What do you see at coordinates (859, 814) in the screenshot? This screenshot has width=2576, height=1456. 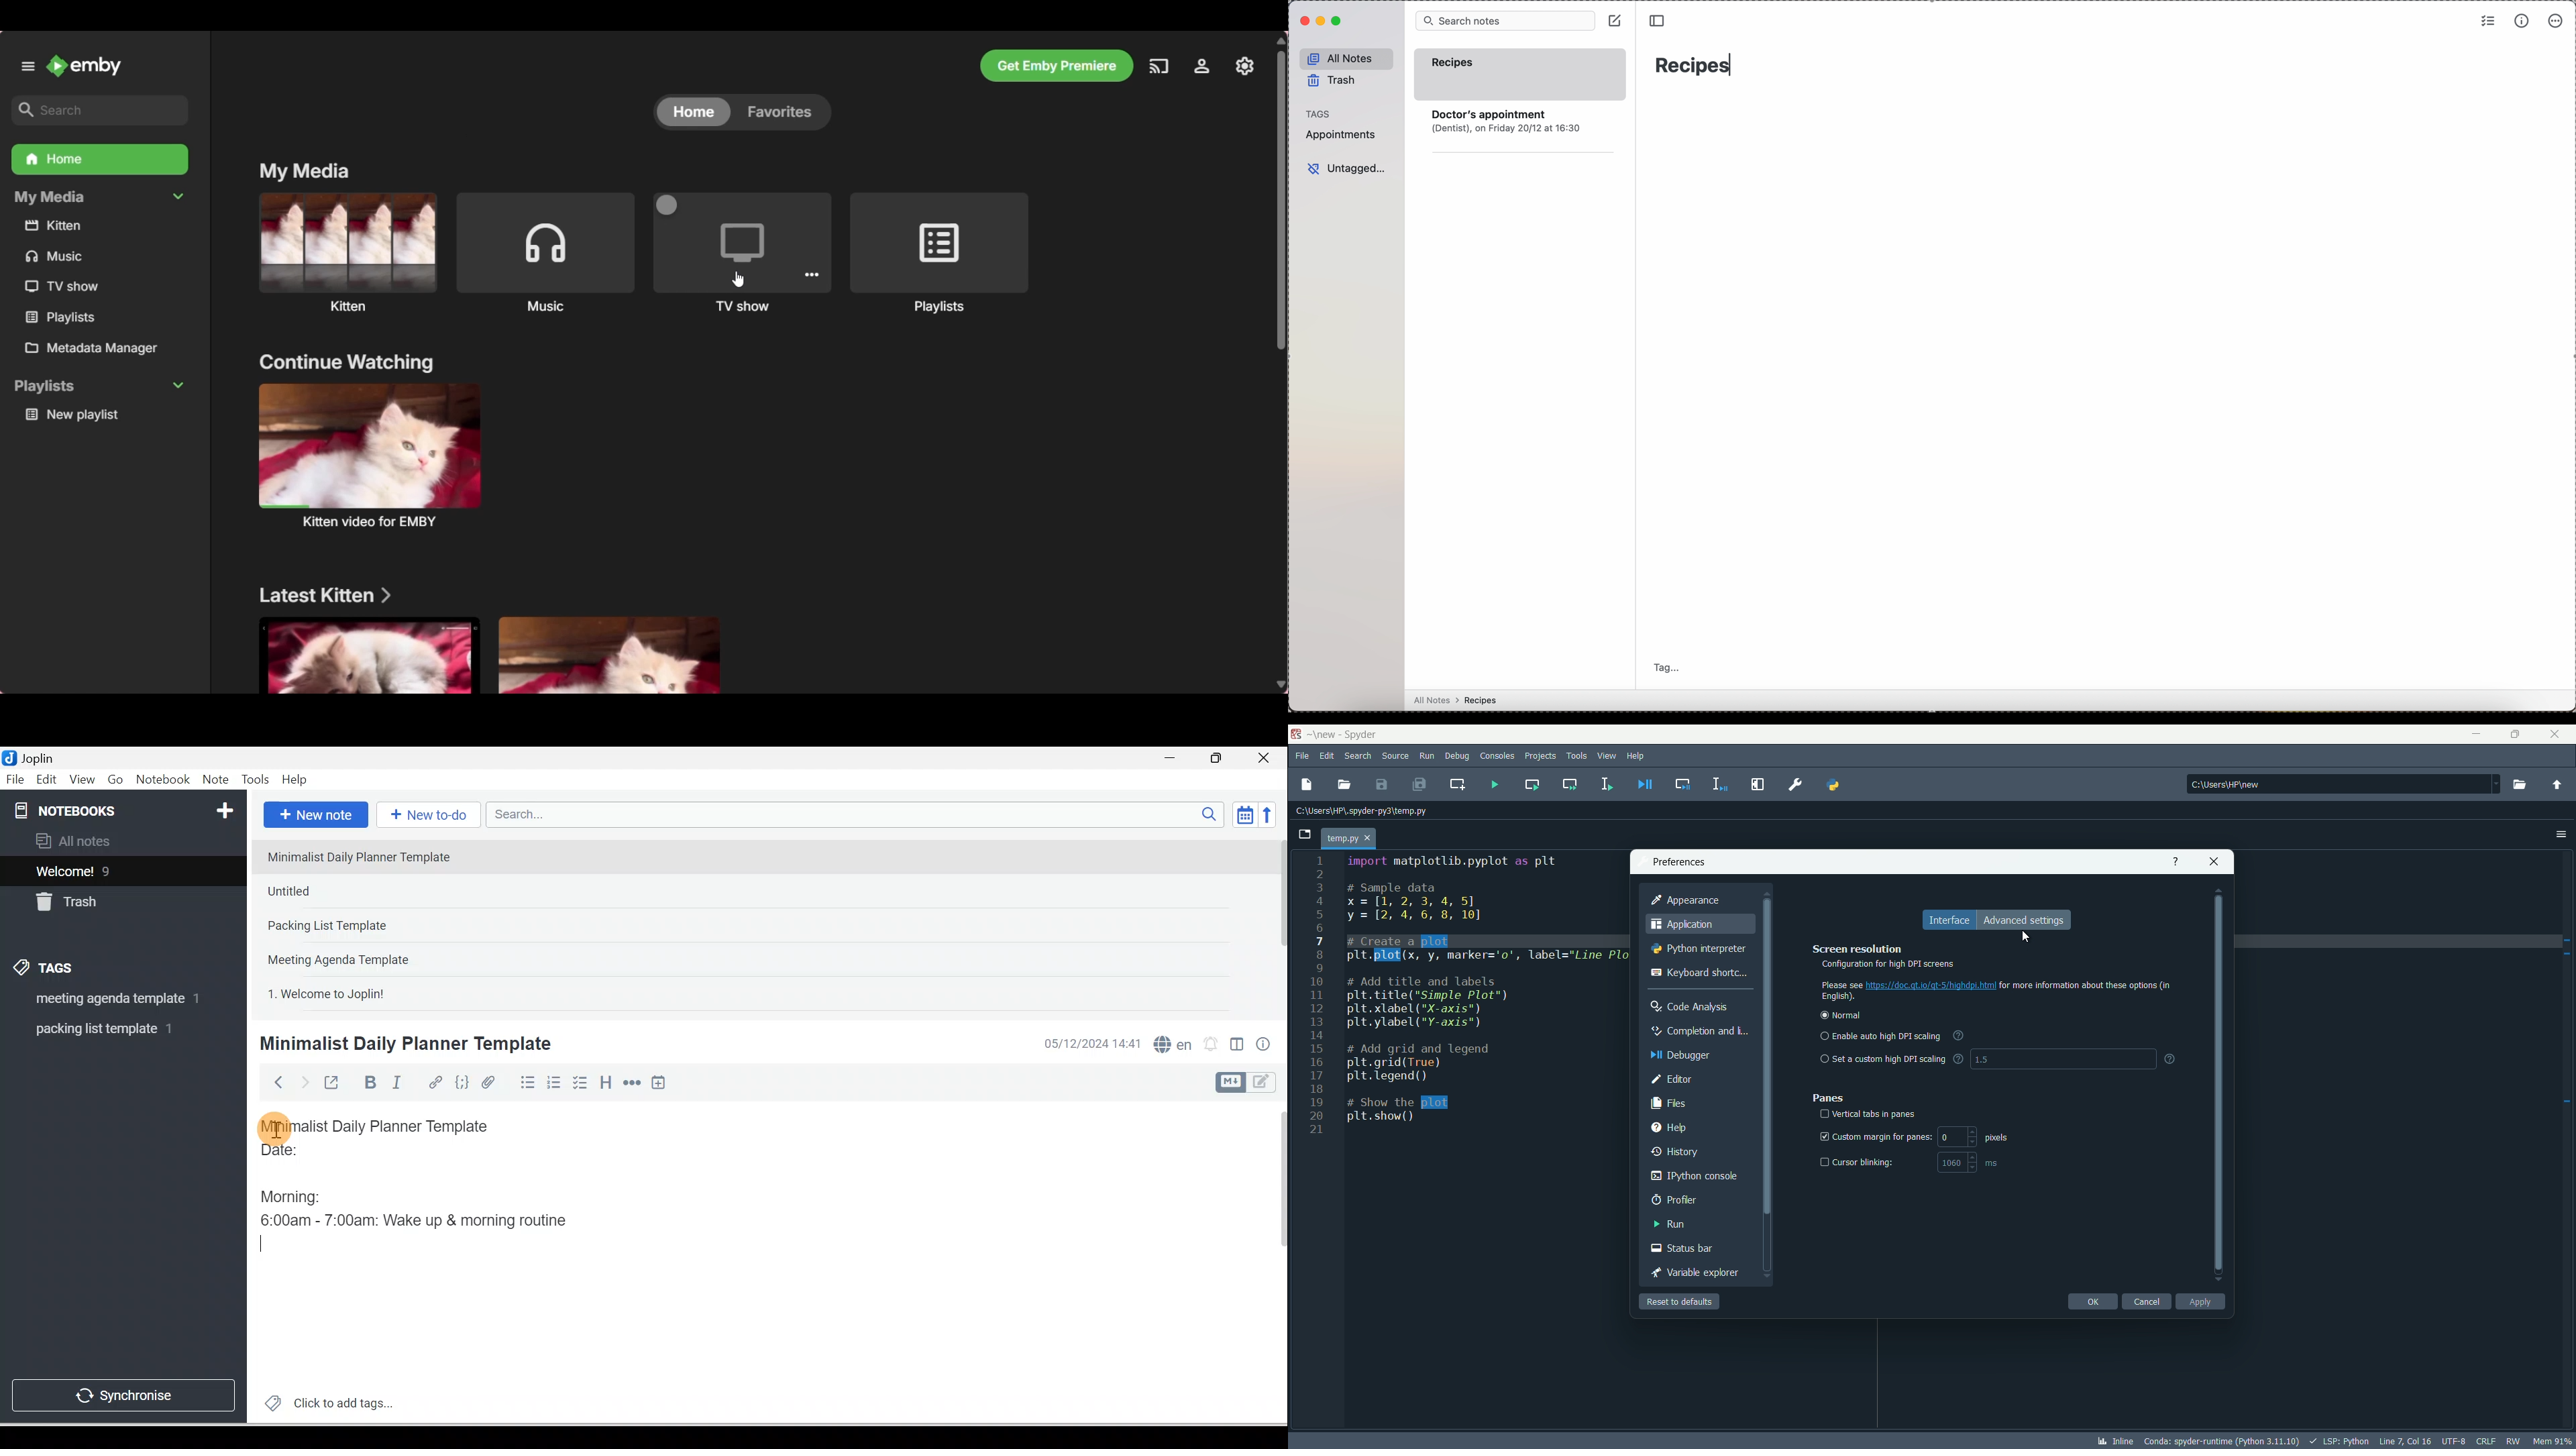 I see `Search bar` at bounding box center [859, 814].